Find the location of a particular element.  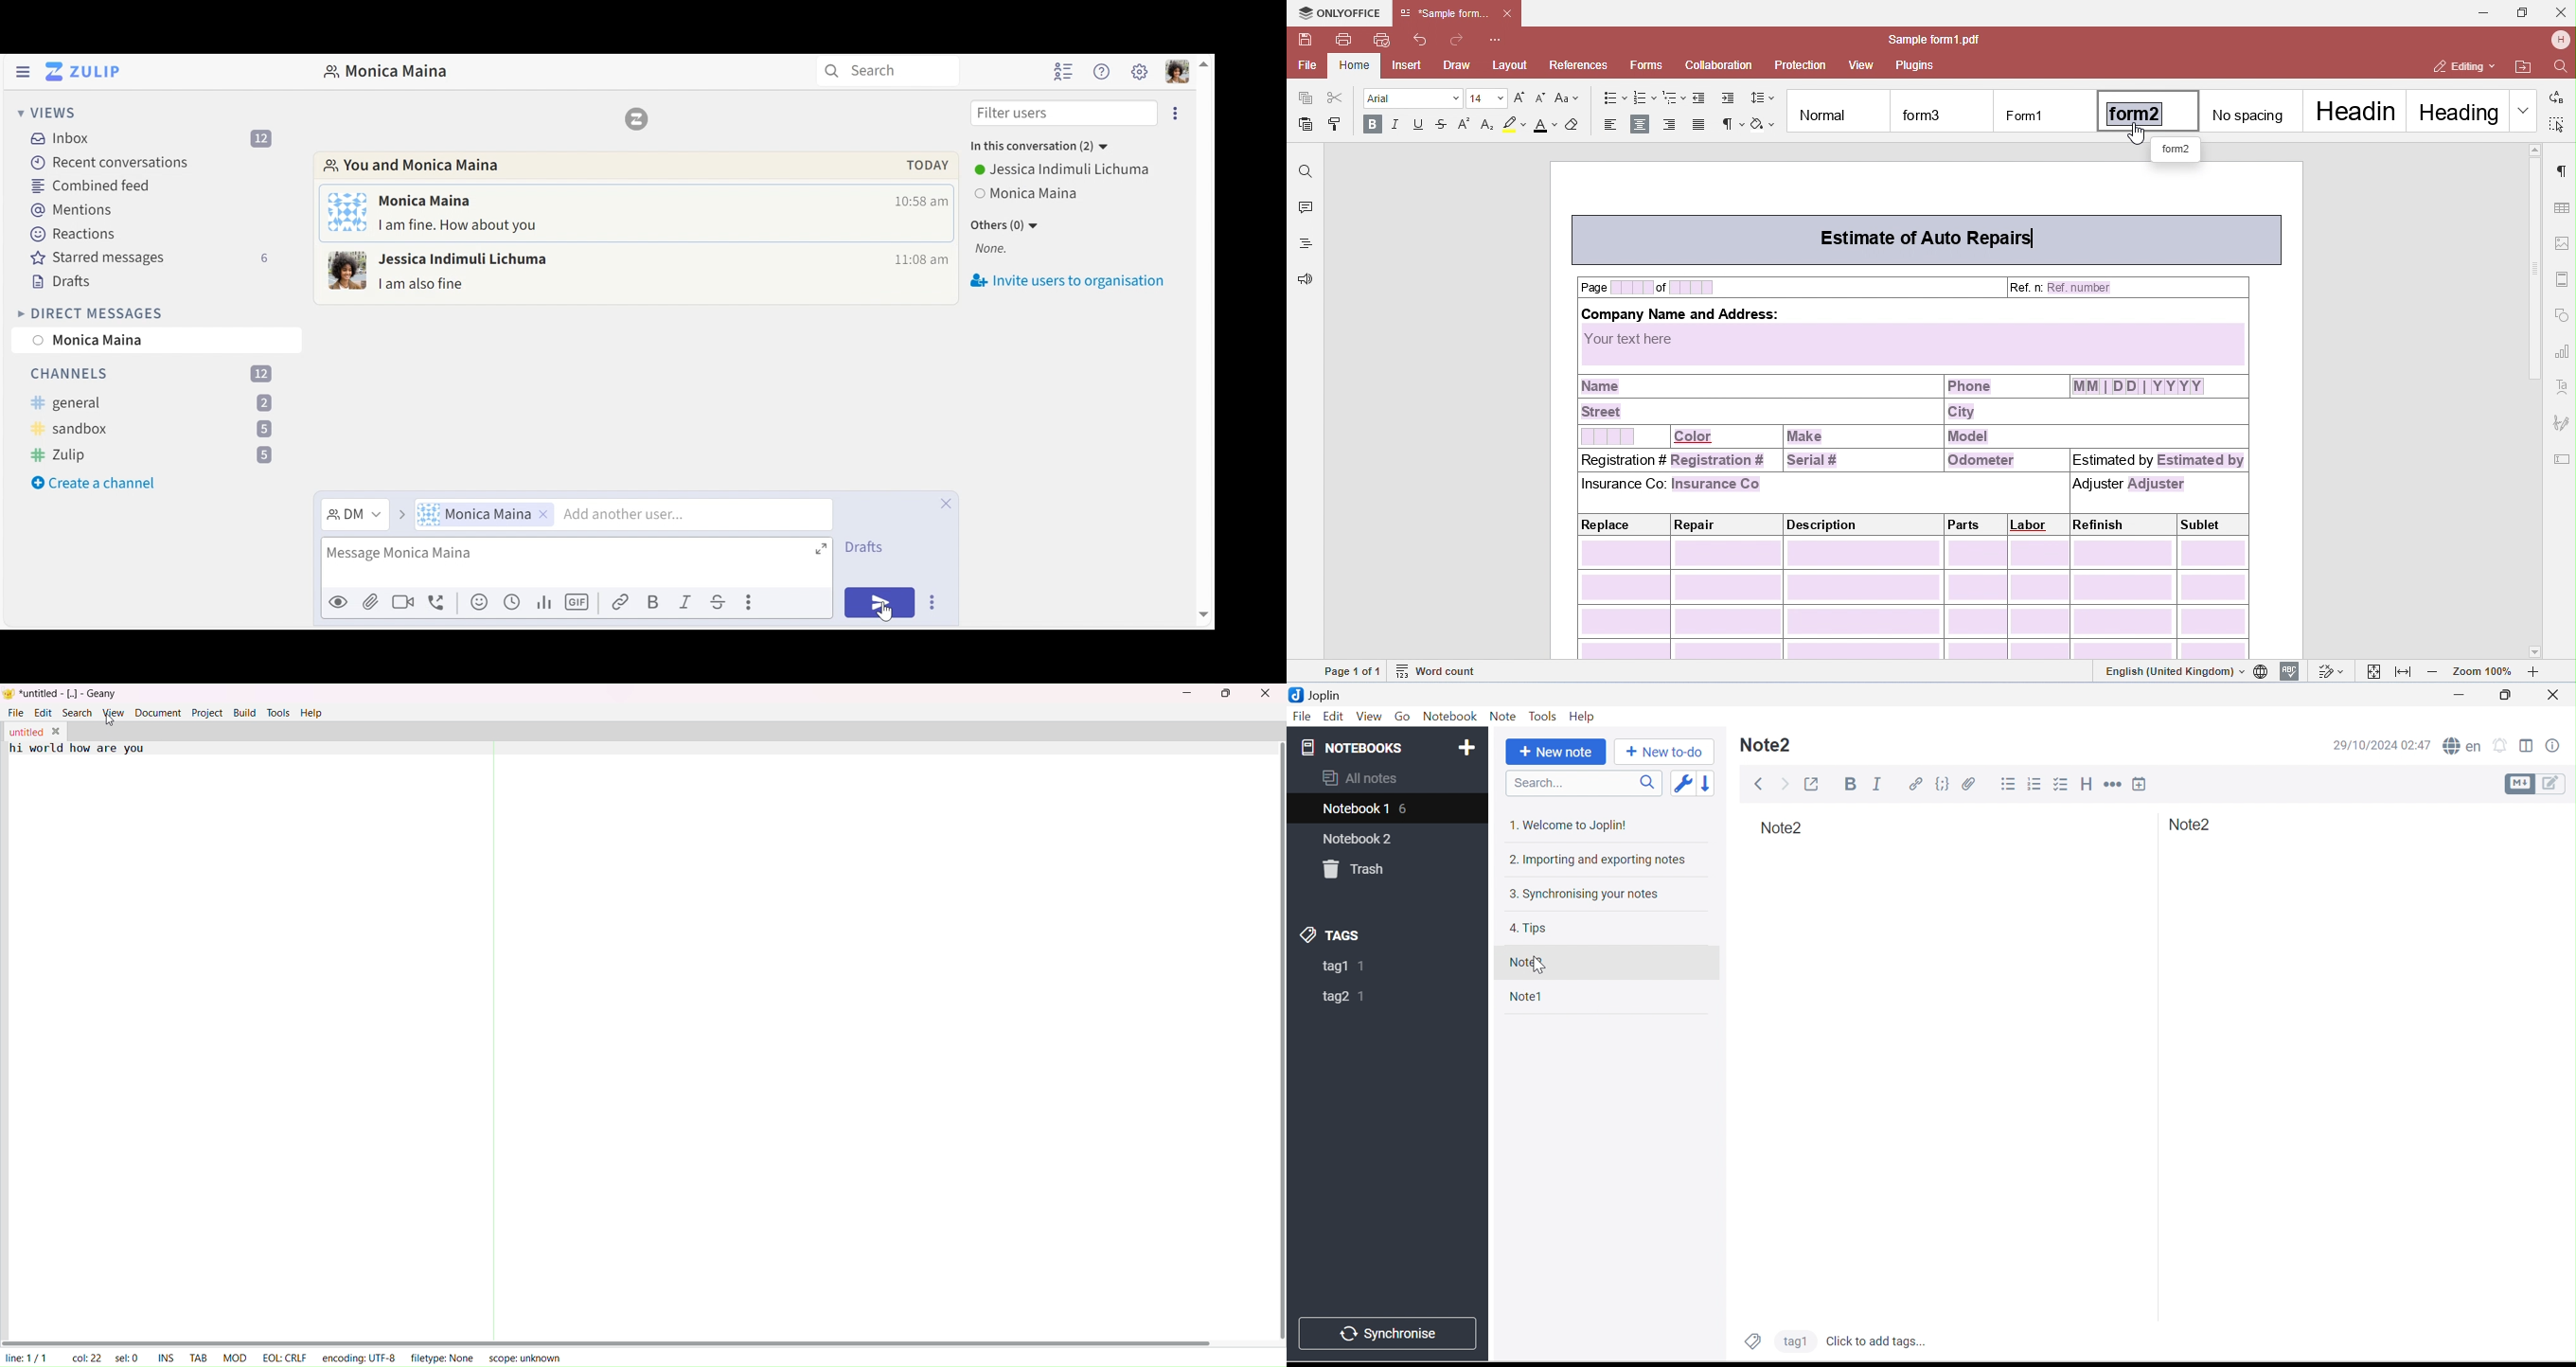

View is located at coordinates (44, 112).